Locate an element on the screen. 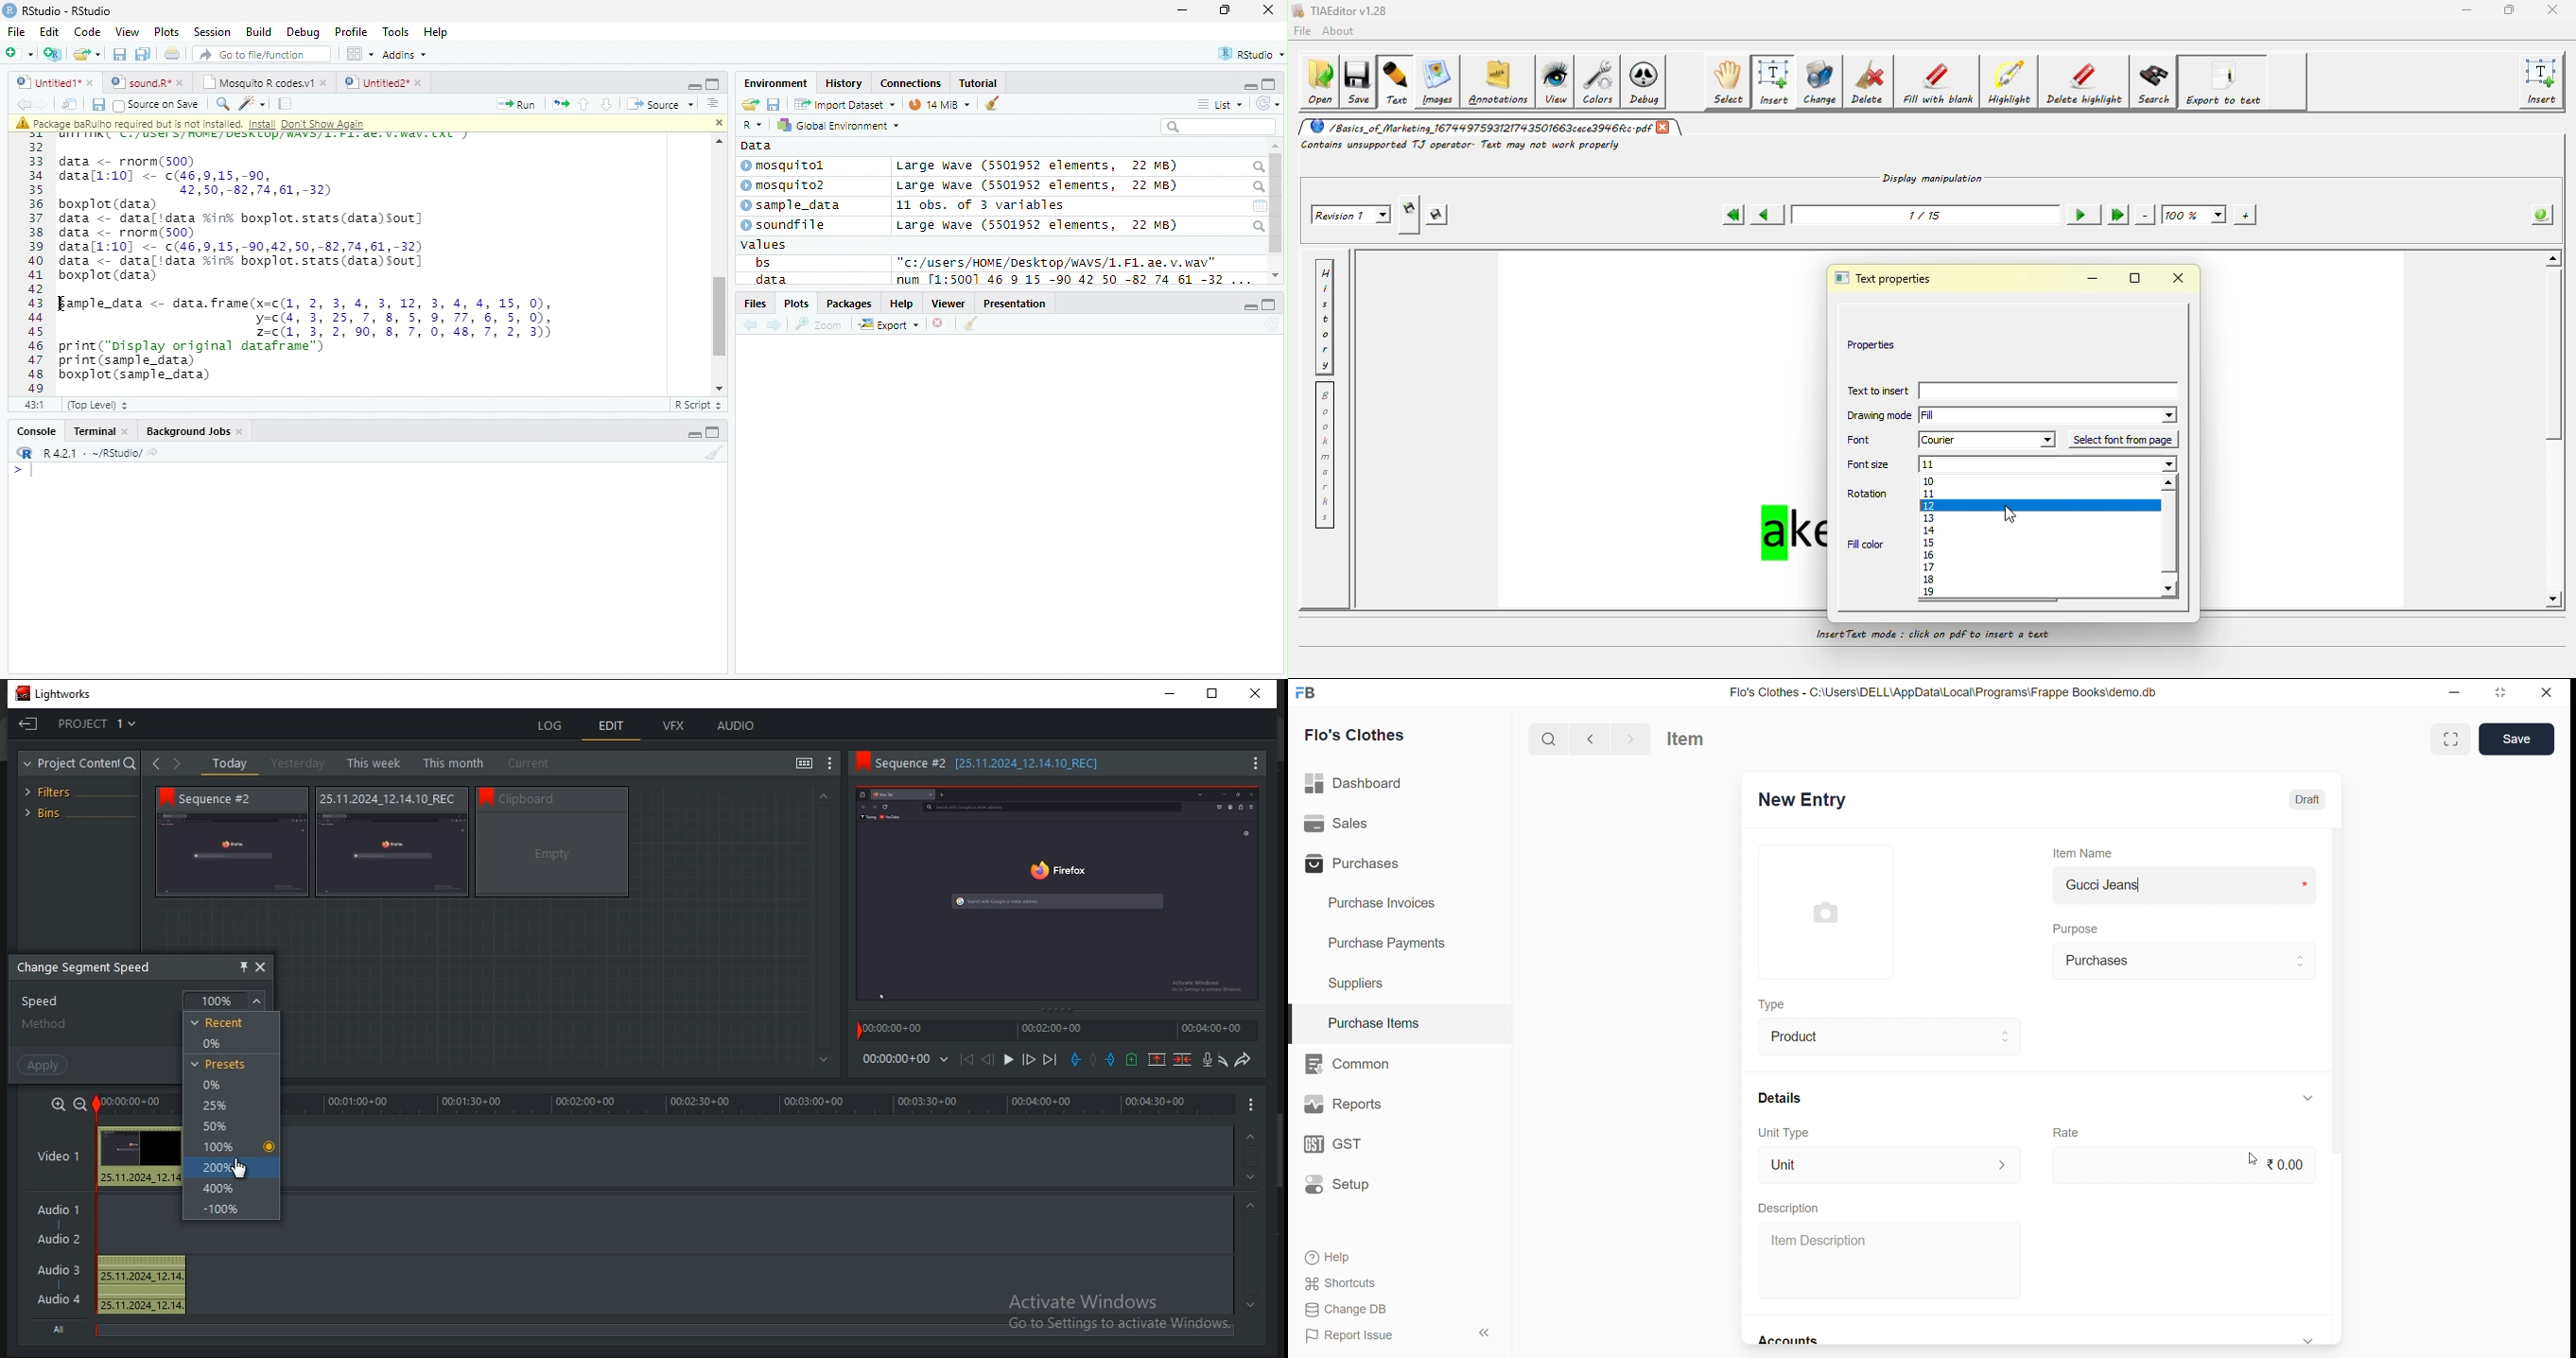  50 is located at coordinates (219, 1126).